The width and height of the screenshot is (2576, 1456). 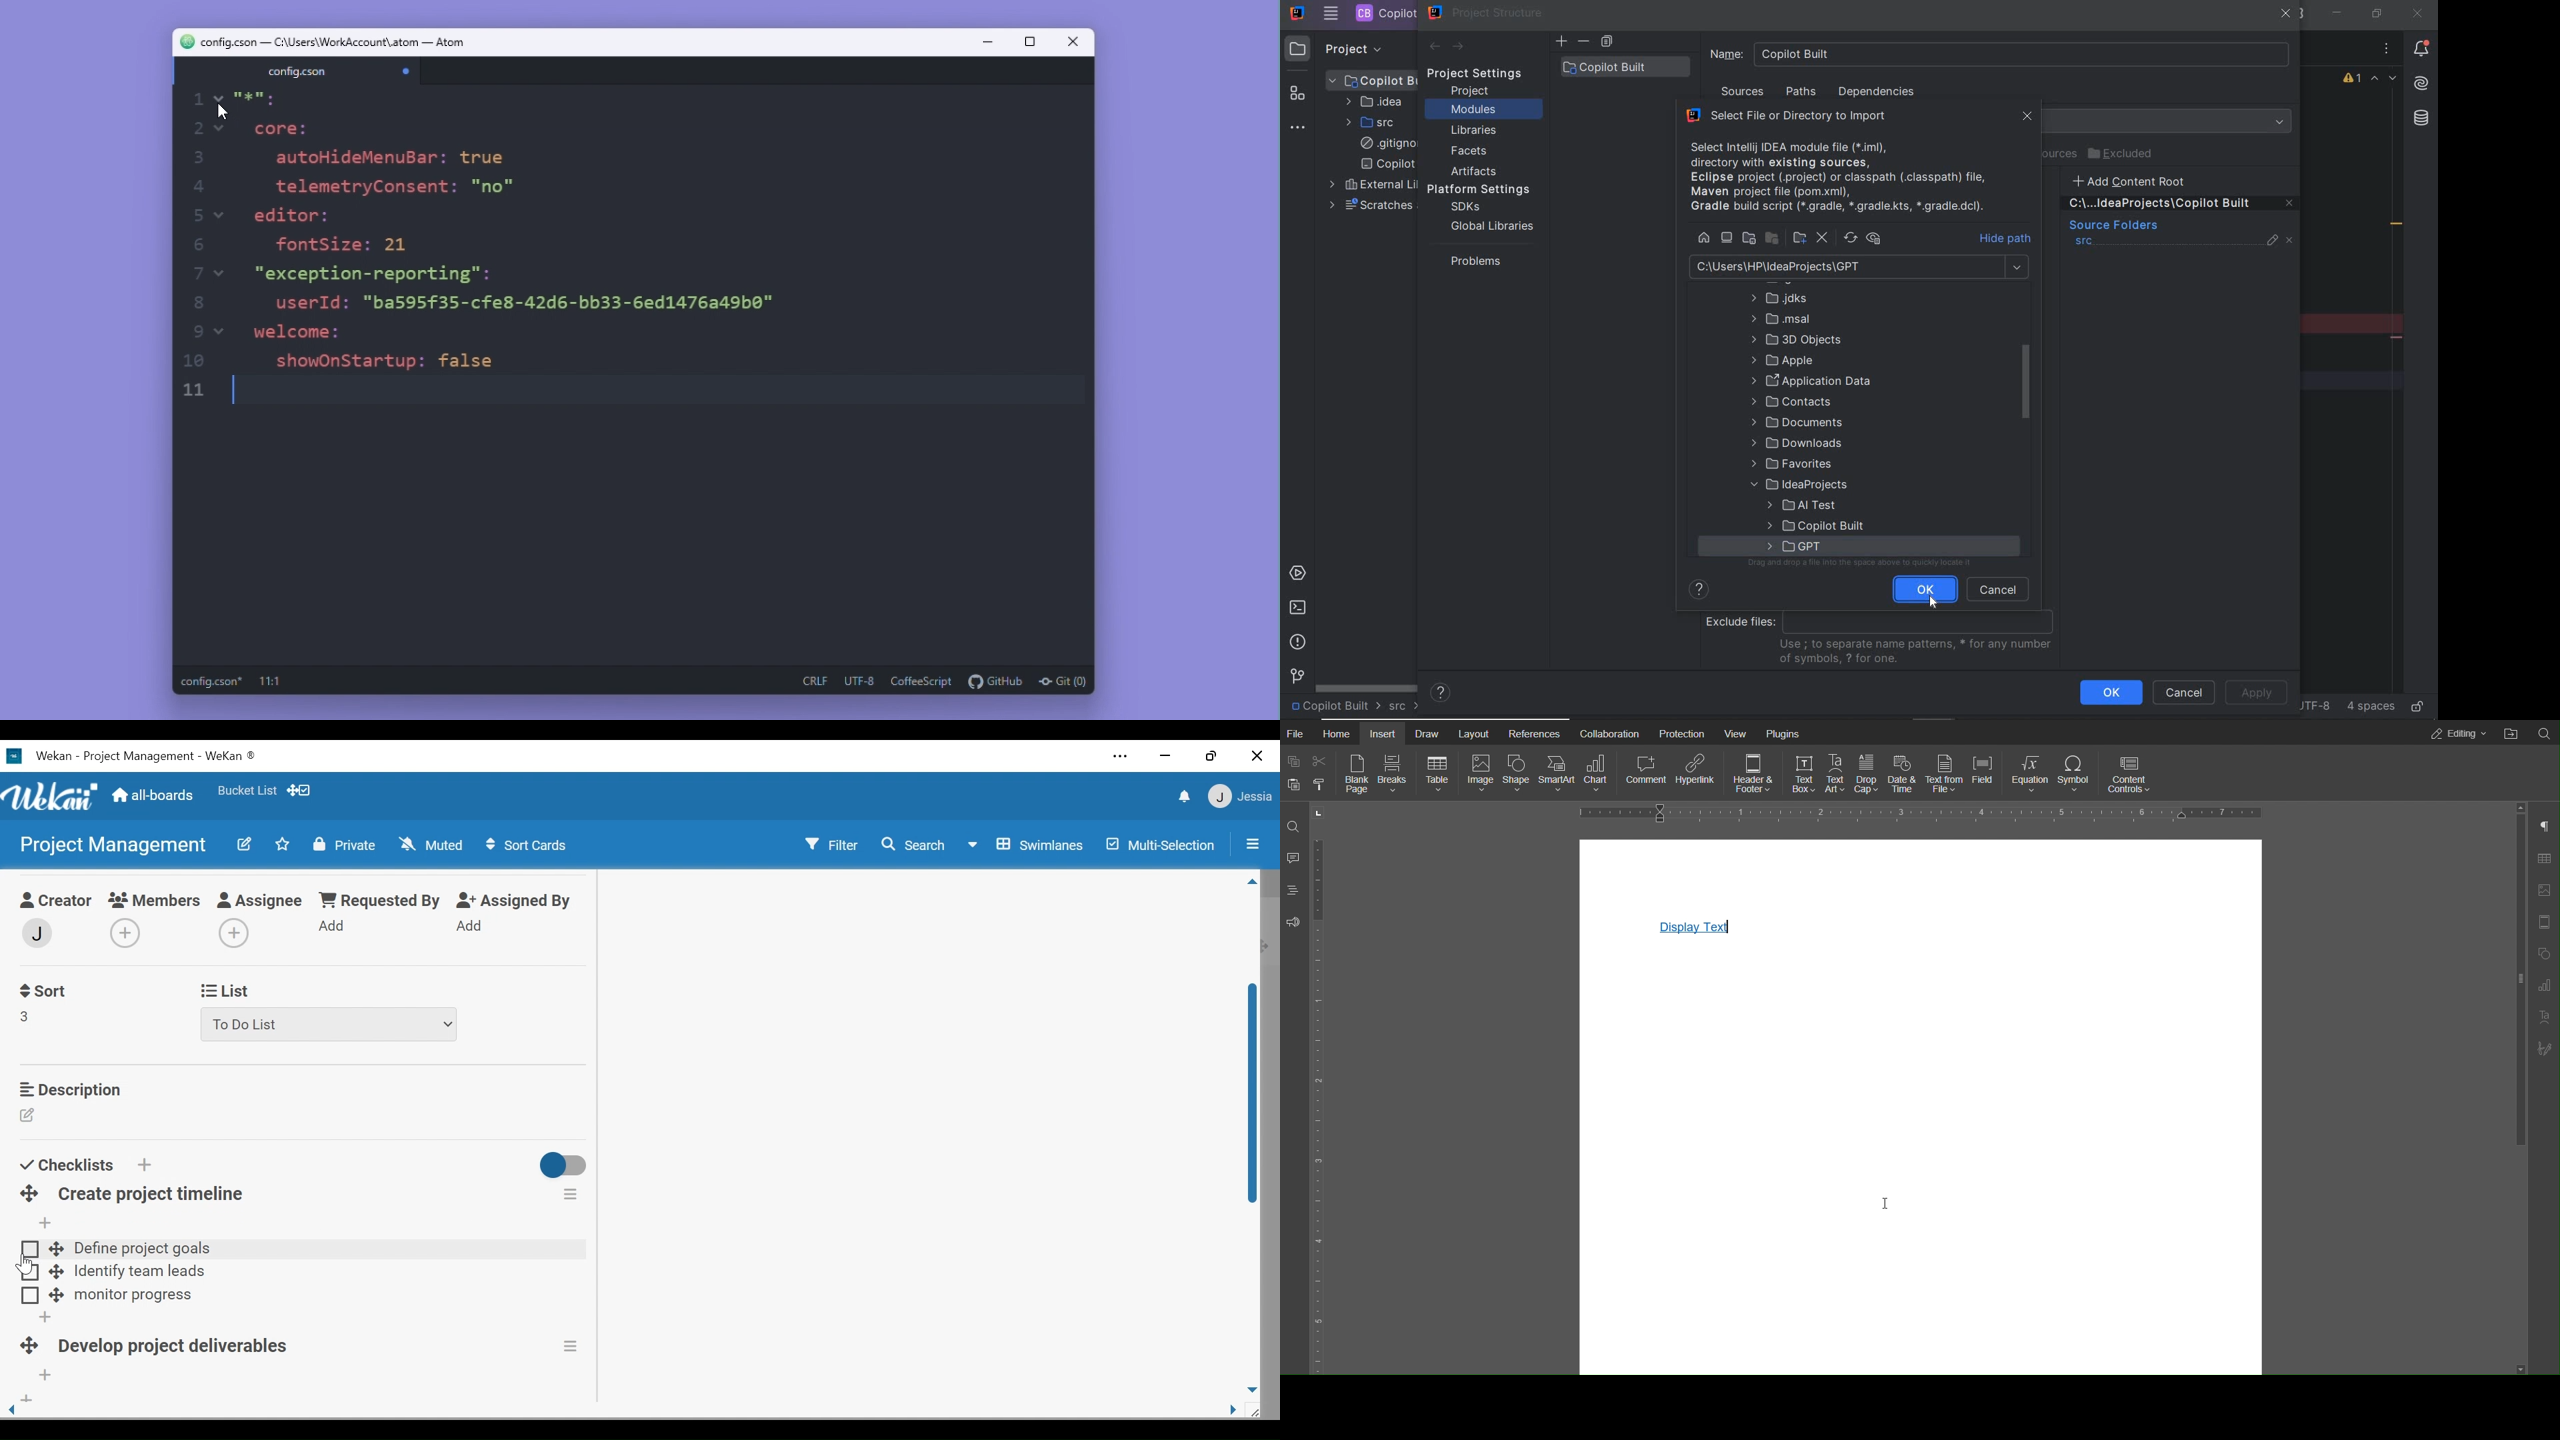 What do you see at coordinates (378, 901) in the screenshot?
I see `Requested by` at bounding box center [378, 901].